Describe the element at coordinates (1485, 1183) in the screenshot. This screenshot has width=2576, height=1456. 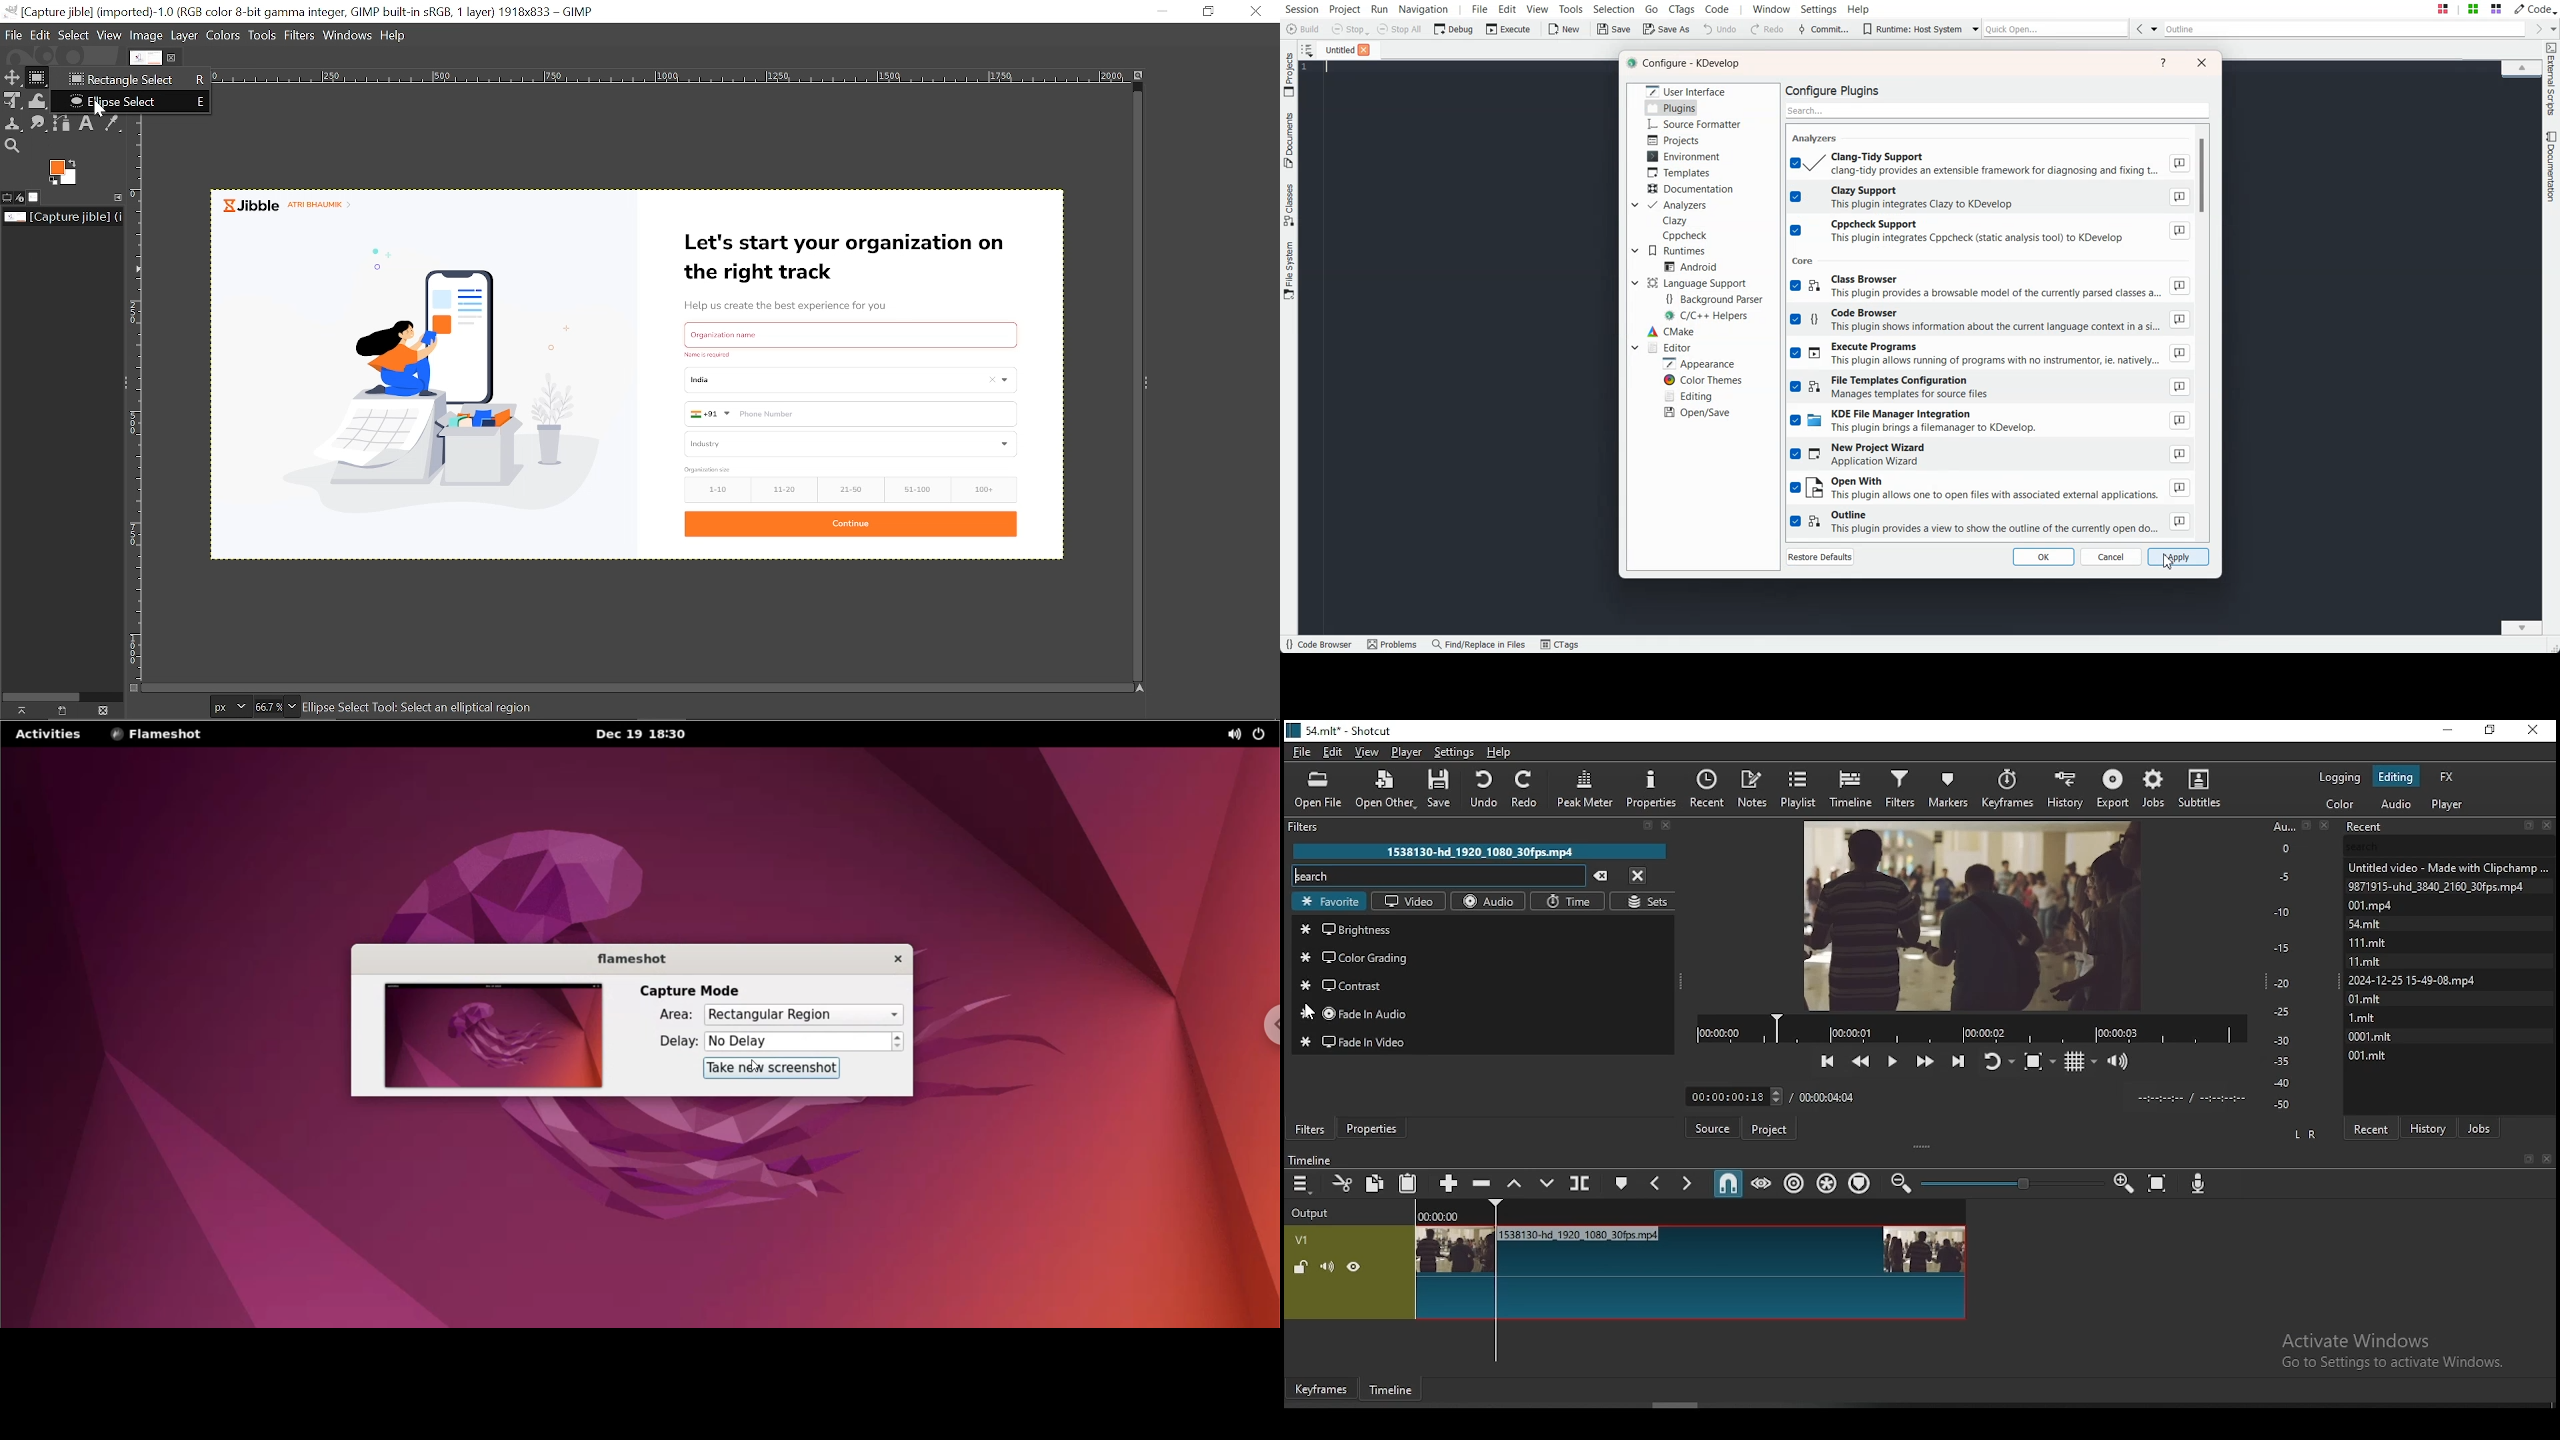
I see `ripple delete` at that location.